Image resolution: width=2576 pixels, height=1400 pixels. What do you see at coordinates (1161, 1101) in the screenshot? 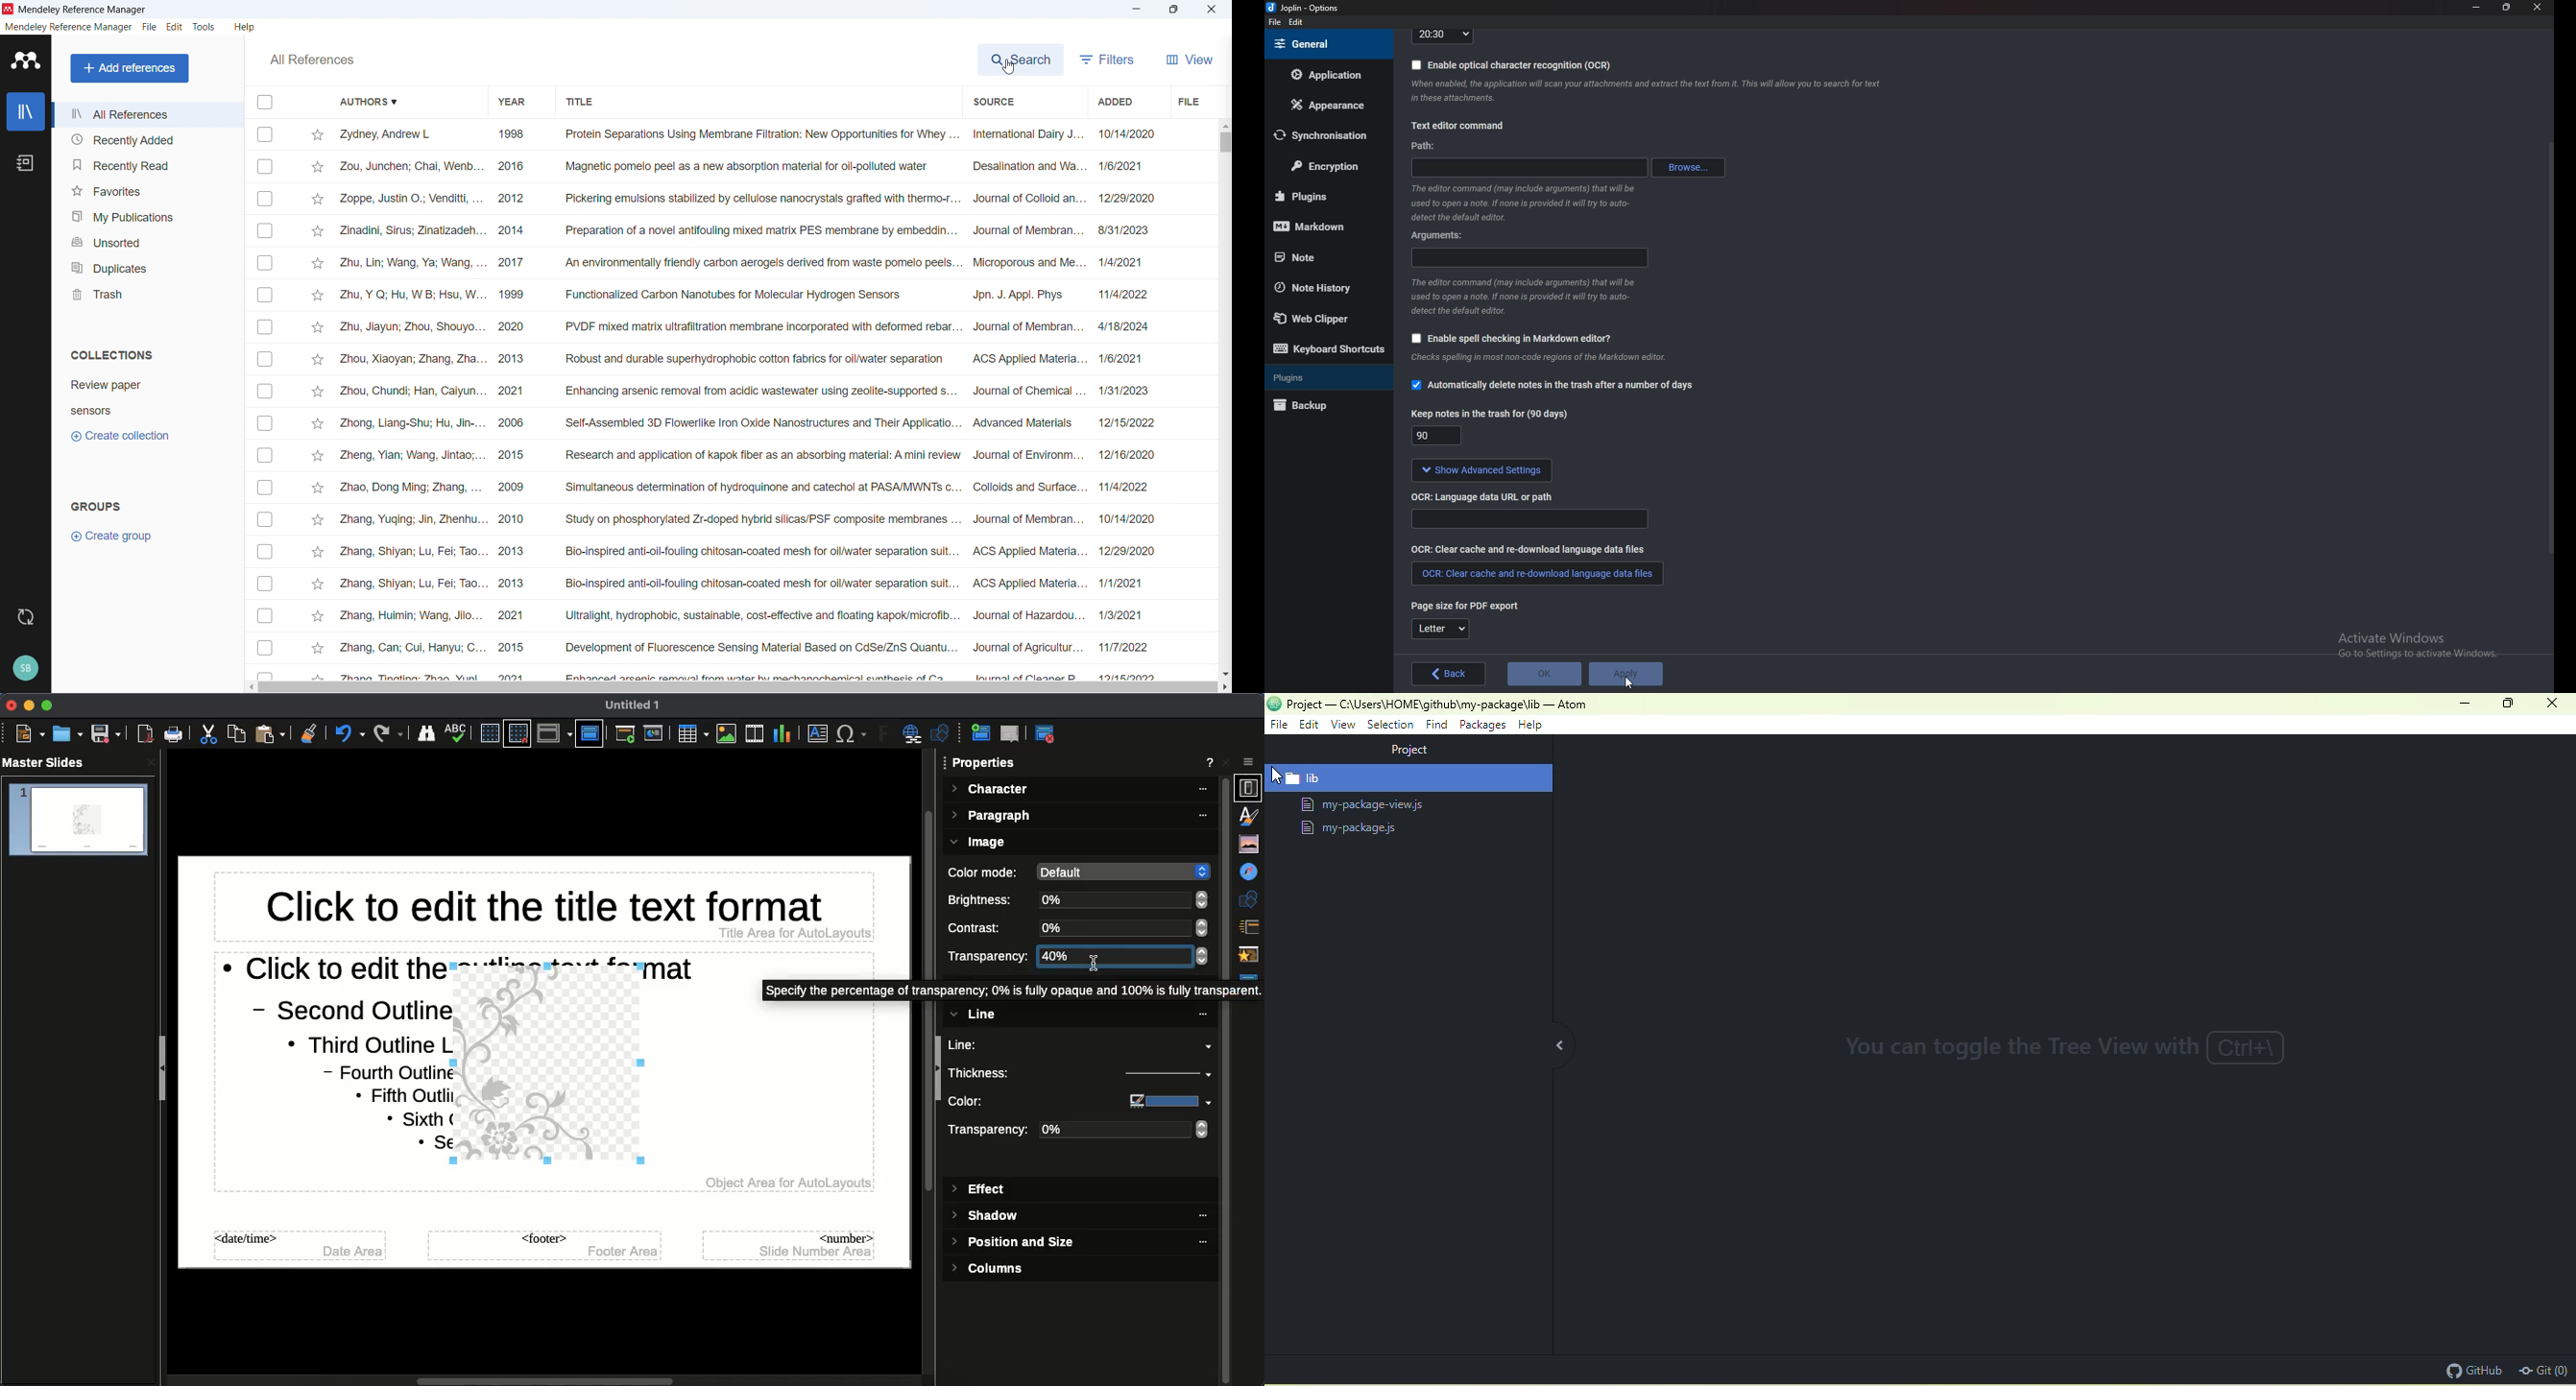
I see `color input` at bounding box center [1161, 1101].